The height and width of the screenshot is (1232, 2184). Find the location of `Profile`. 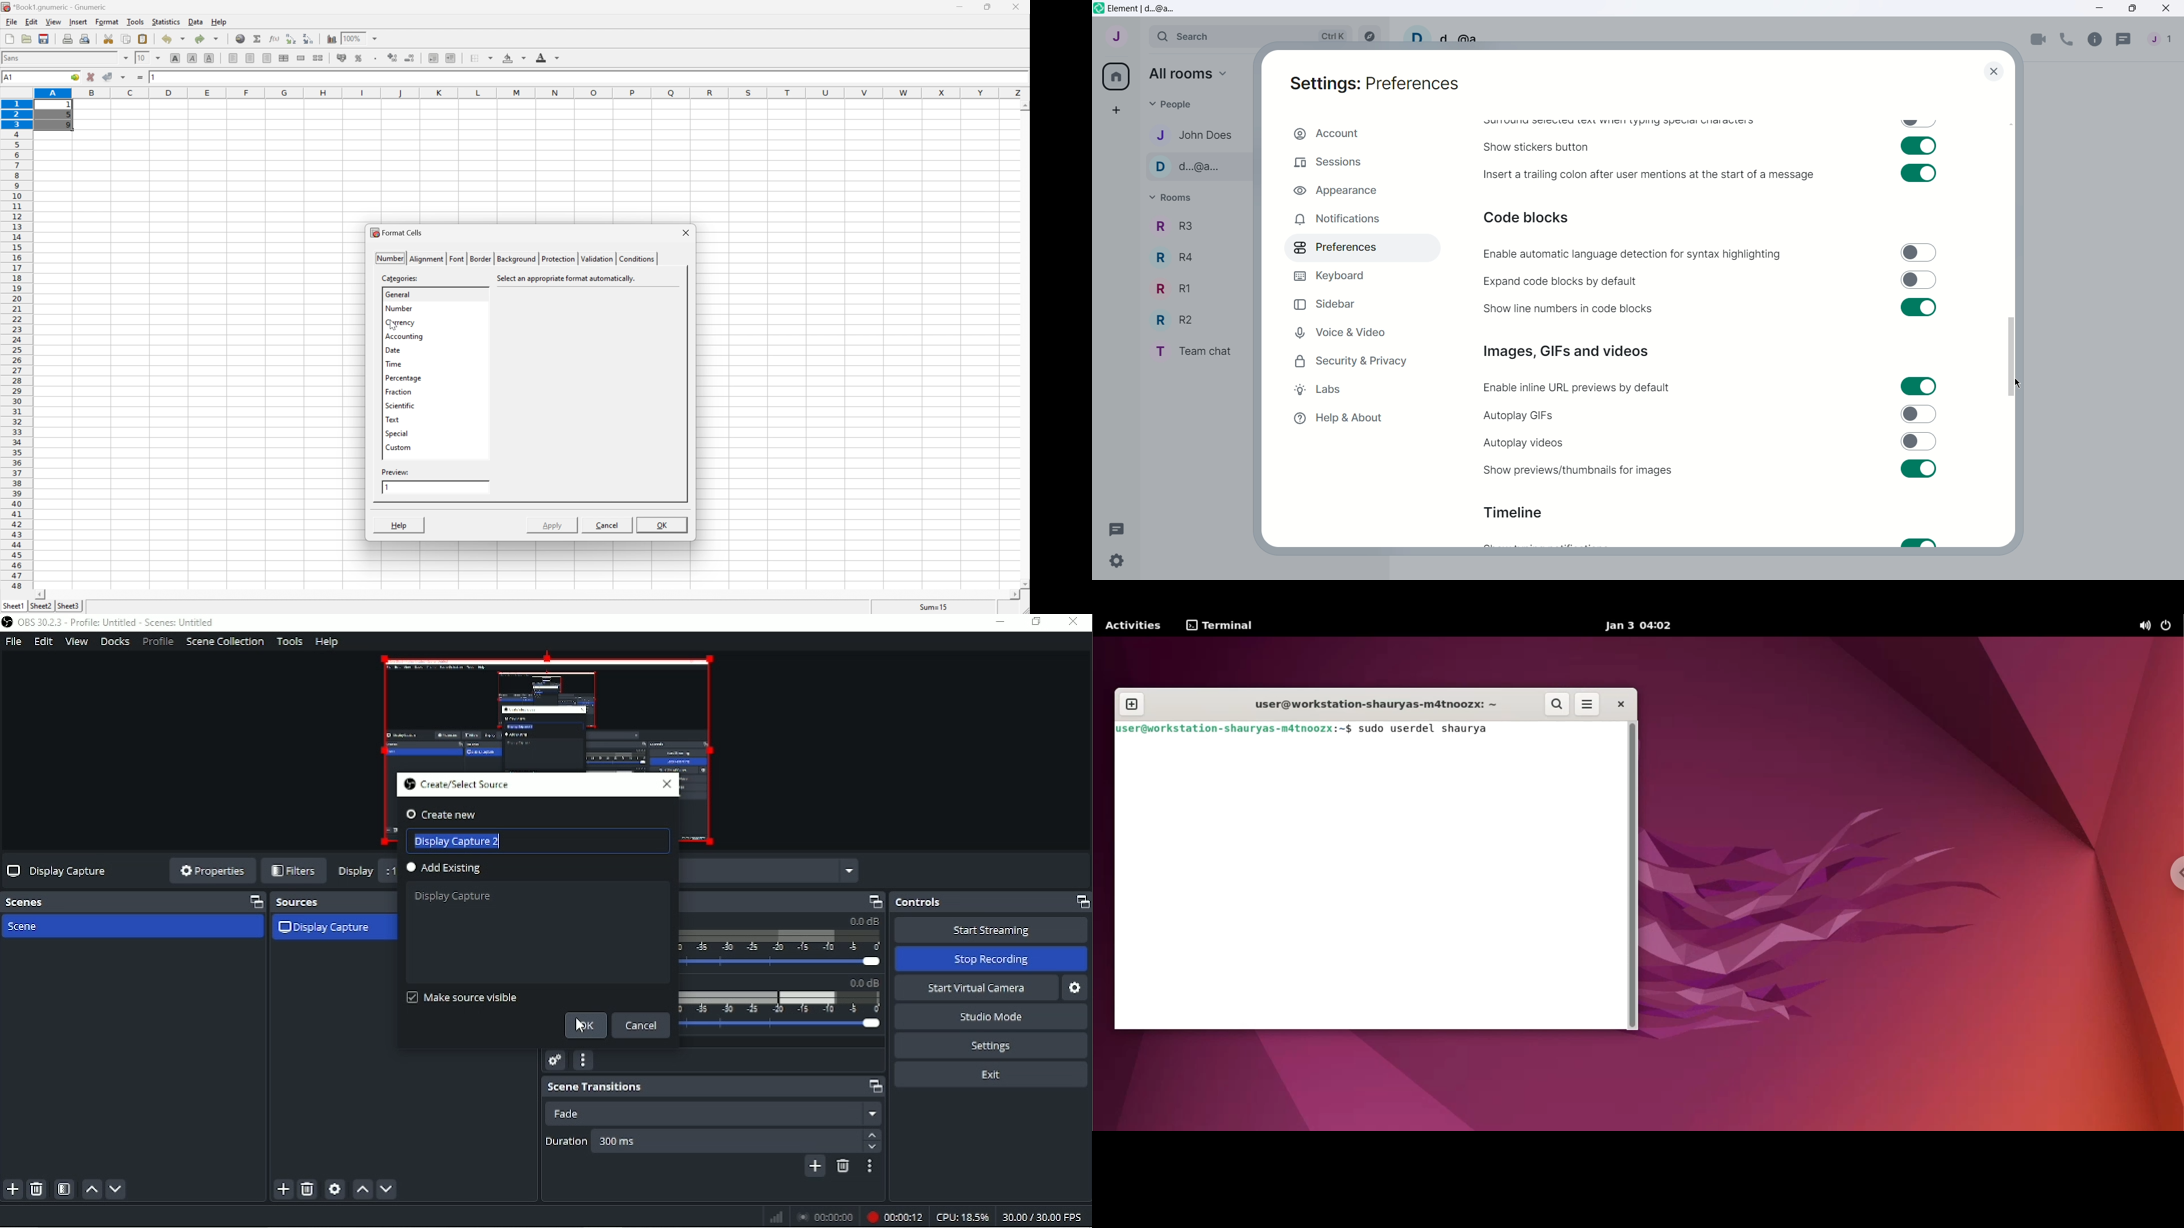

Profile is located at coordinates (157, 641).